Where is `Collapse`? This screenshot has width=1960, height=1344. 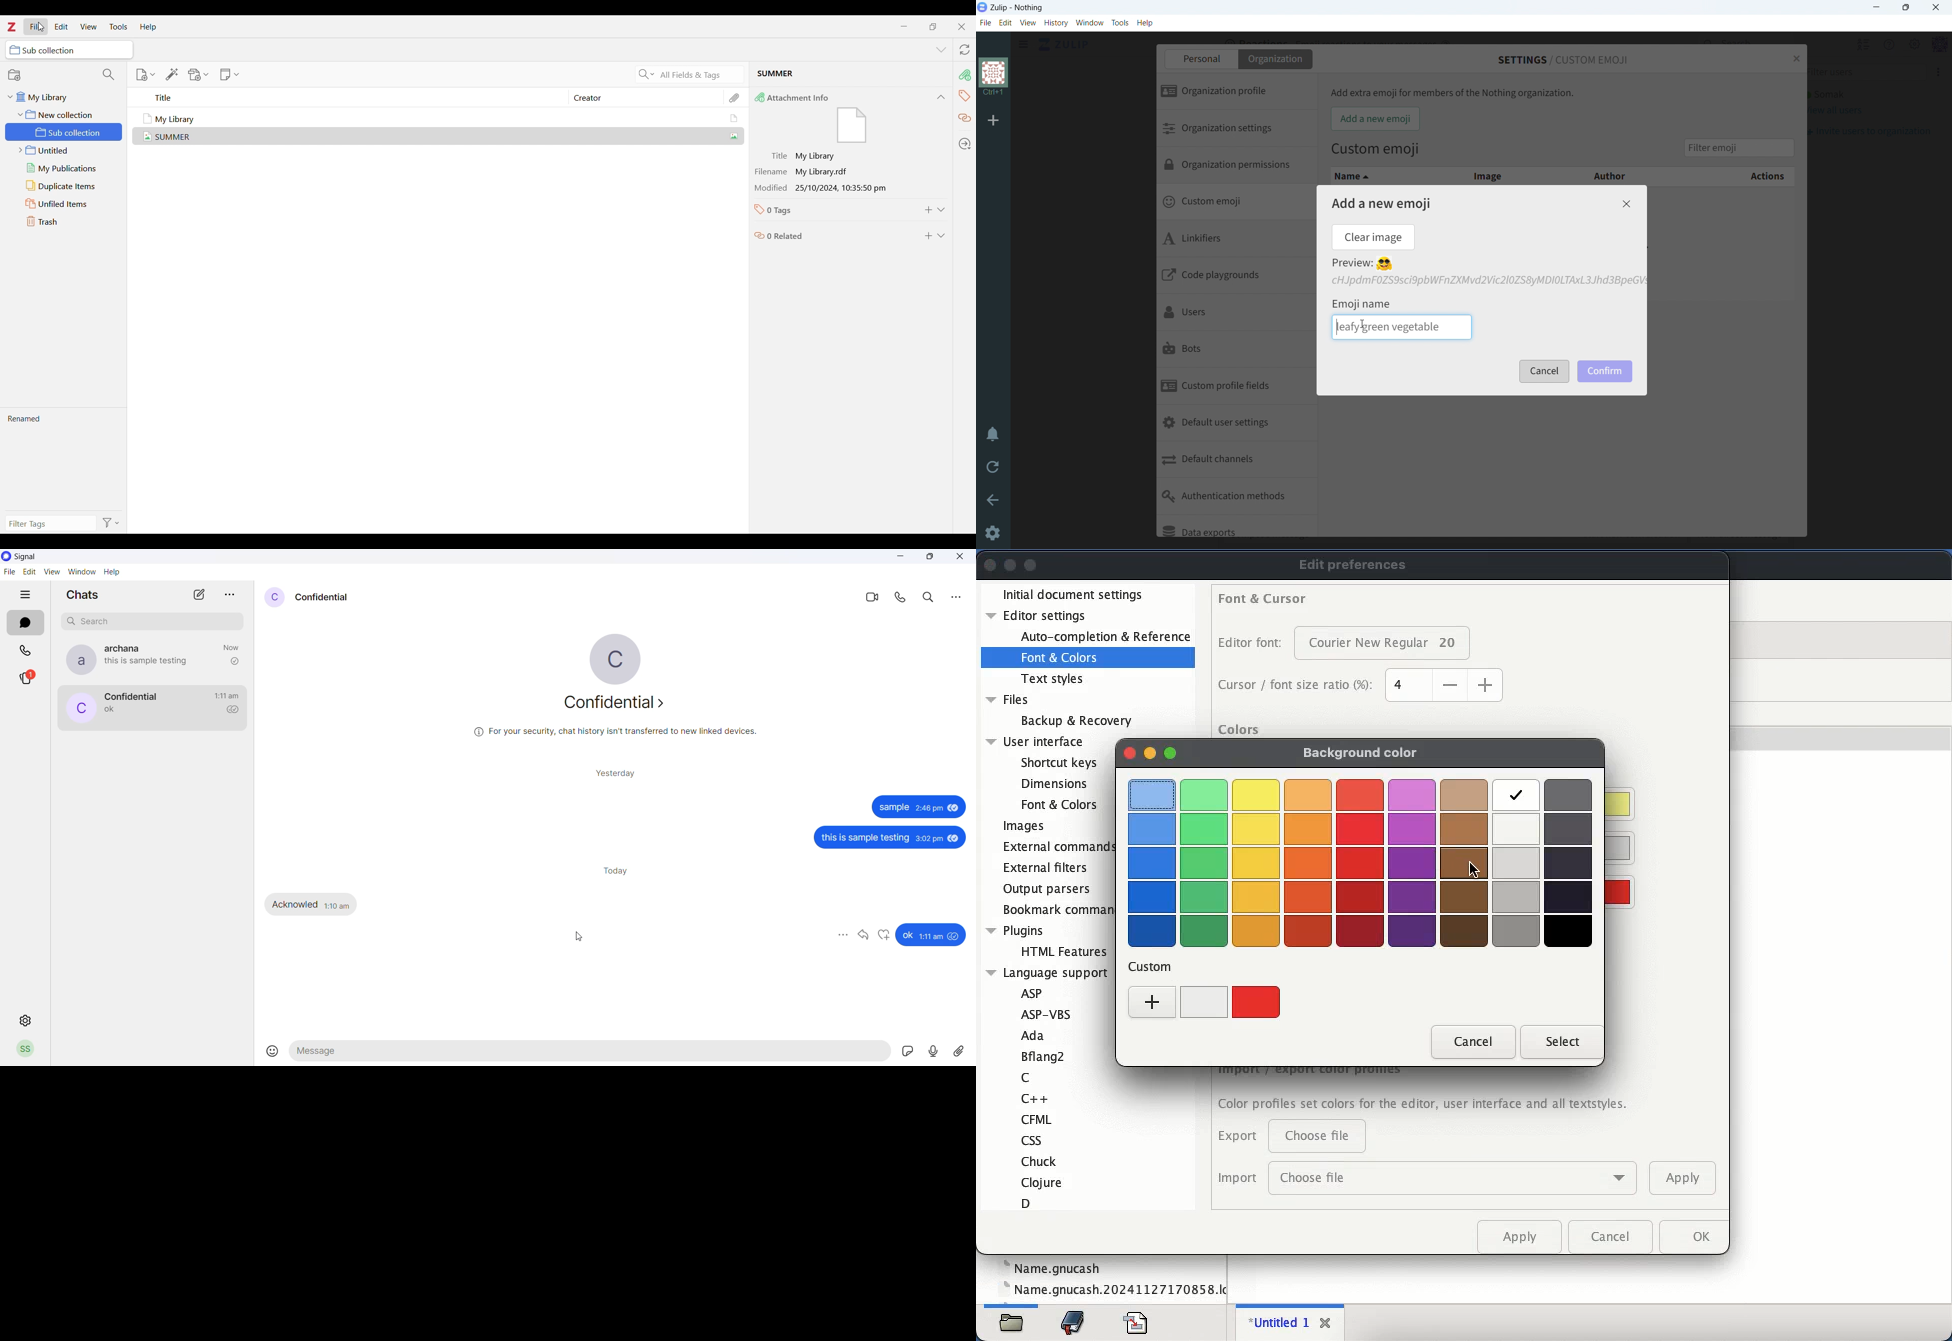
Collapse is located at coordinates (941, 97).